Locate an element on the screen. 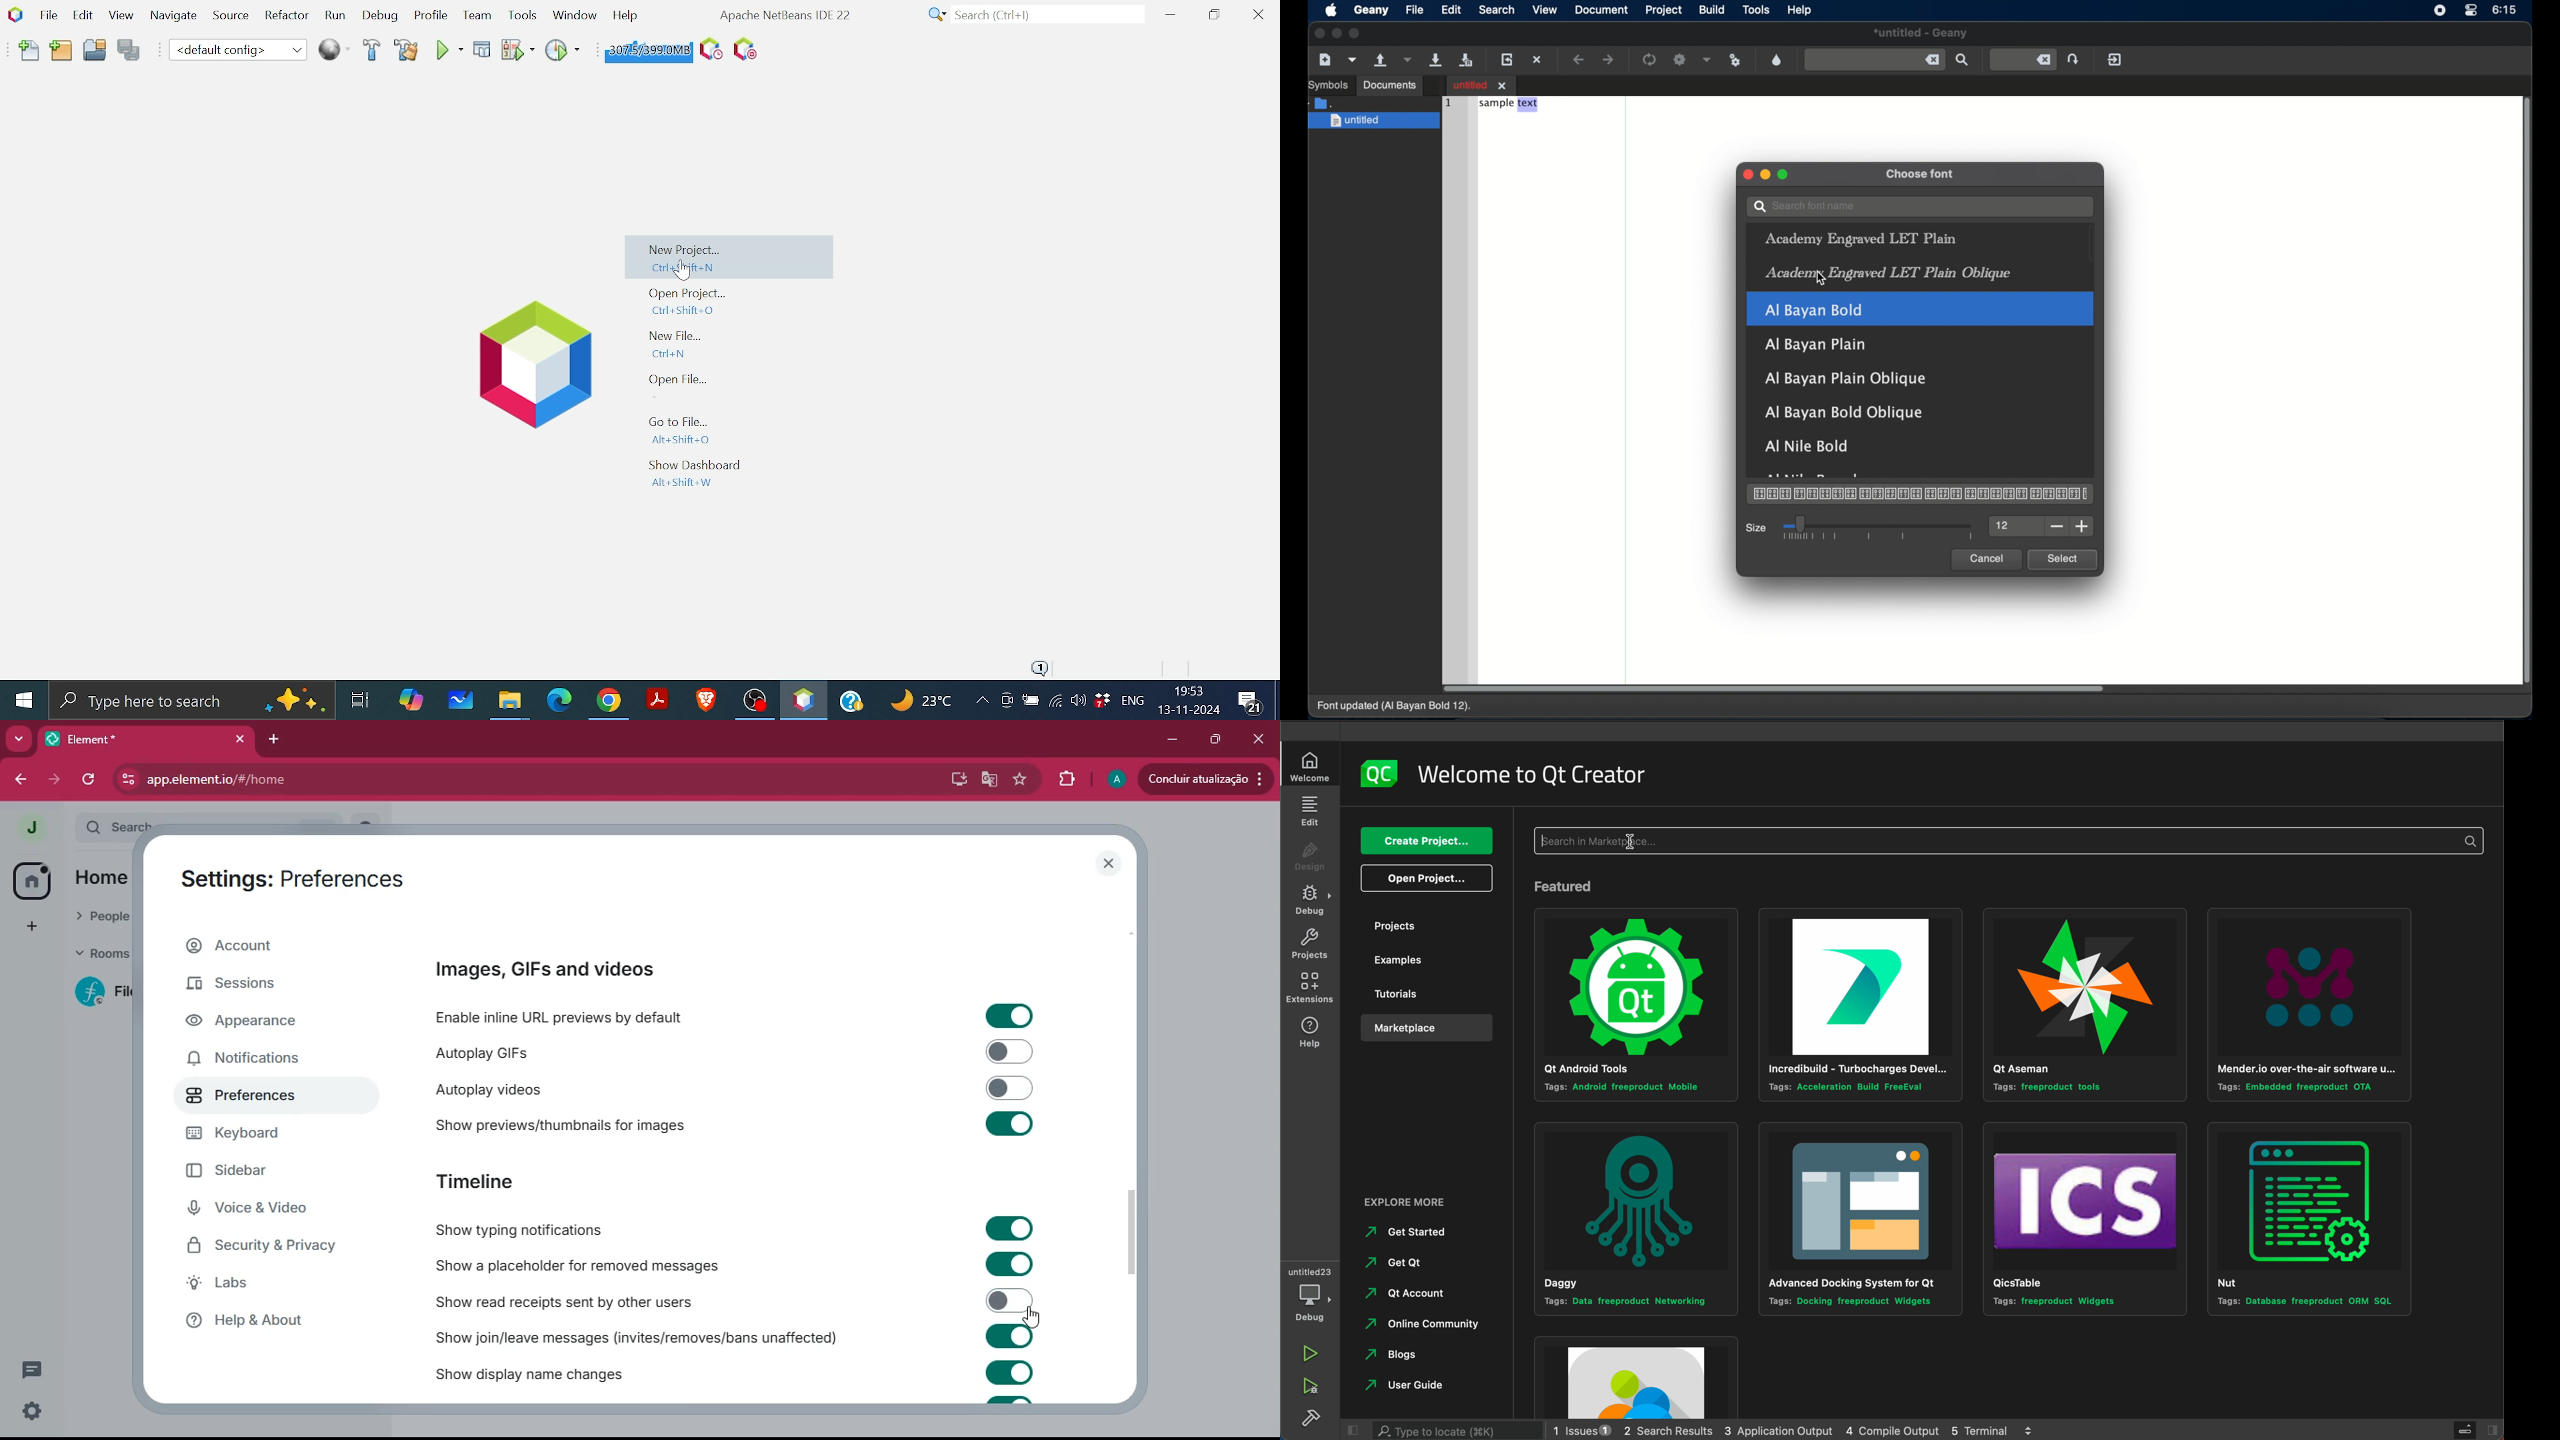  show previews/thumbnails for images is located at coordinates (586, 1123).